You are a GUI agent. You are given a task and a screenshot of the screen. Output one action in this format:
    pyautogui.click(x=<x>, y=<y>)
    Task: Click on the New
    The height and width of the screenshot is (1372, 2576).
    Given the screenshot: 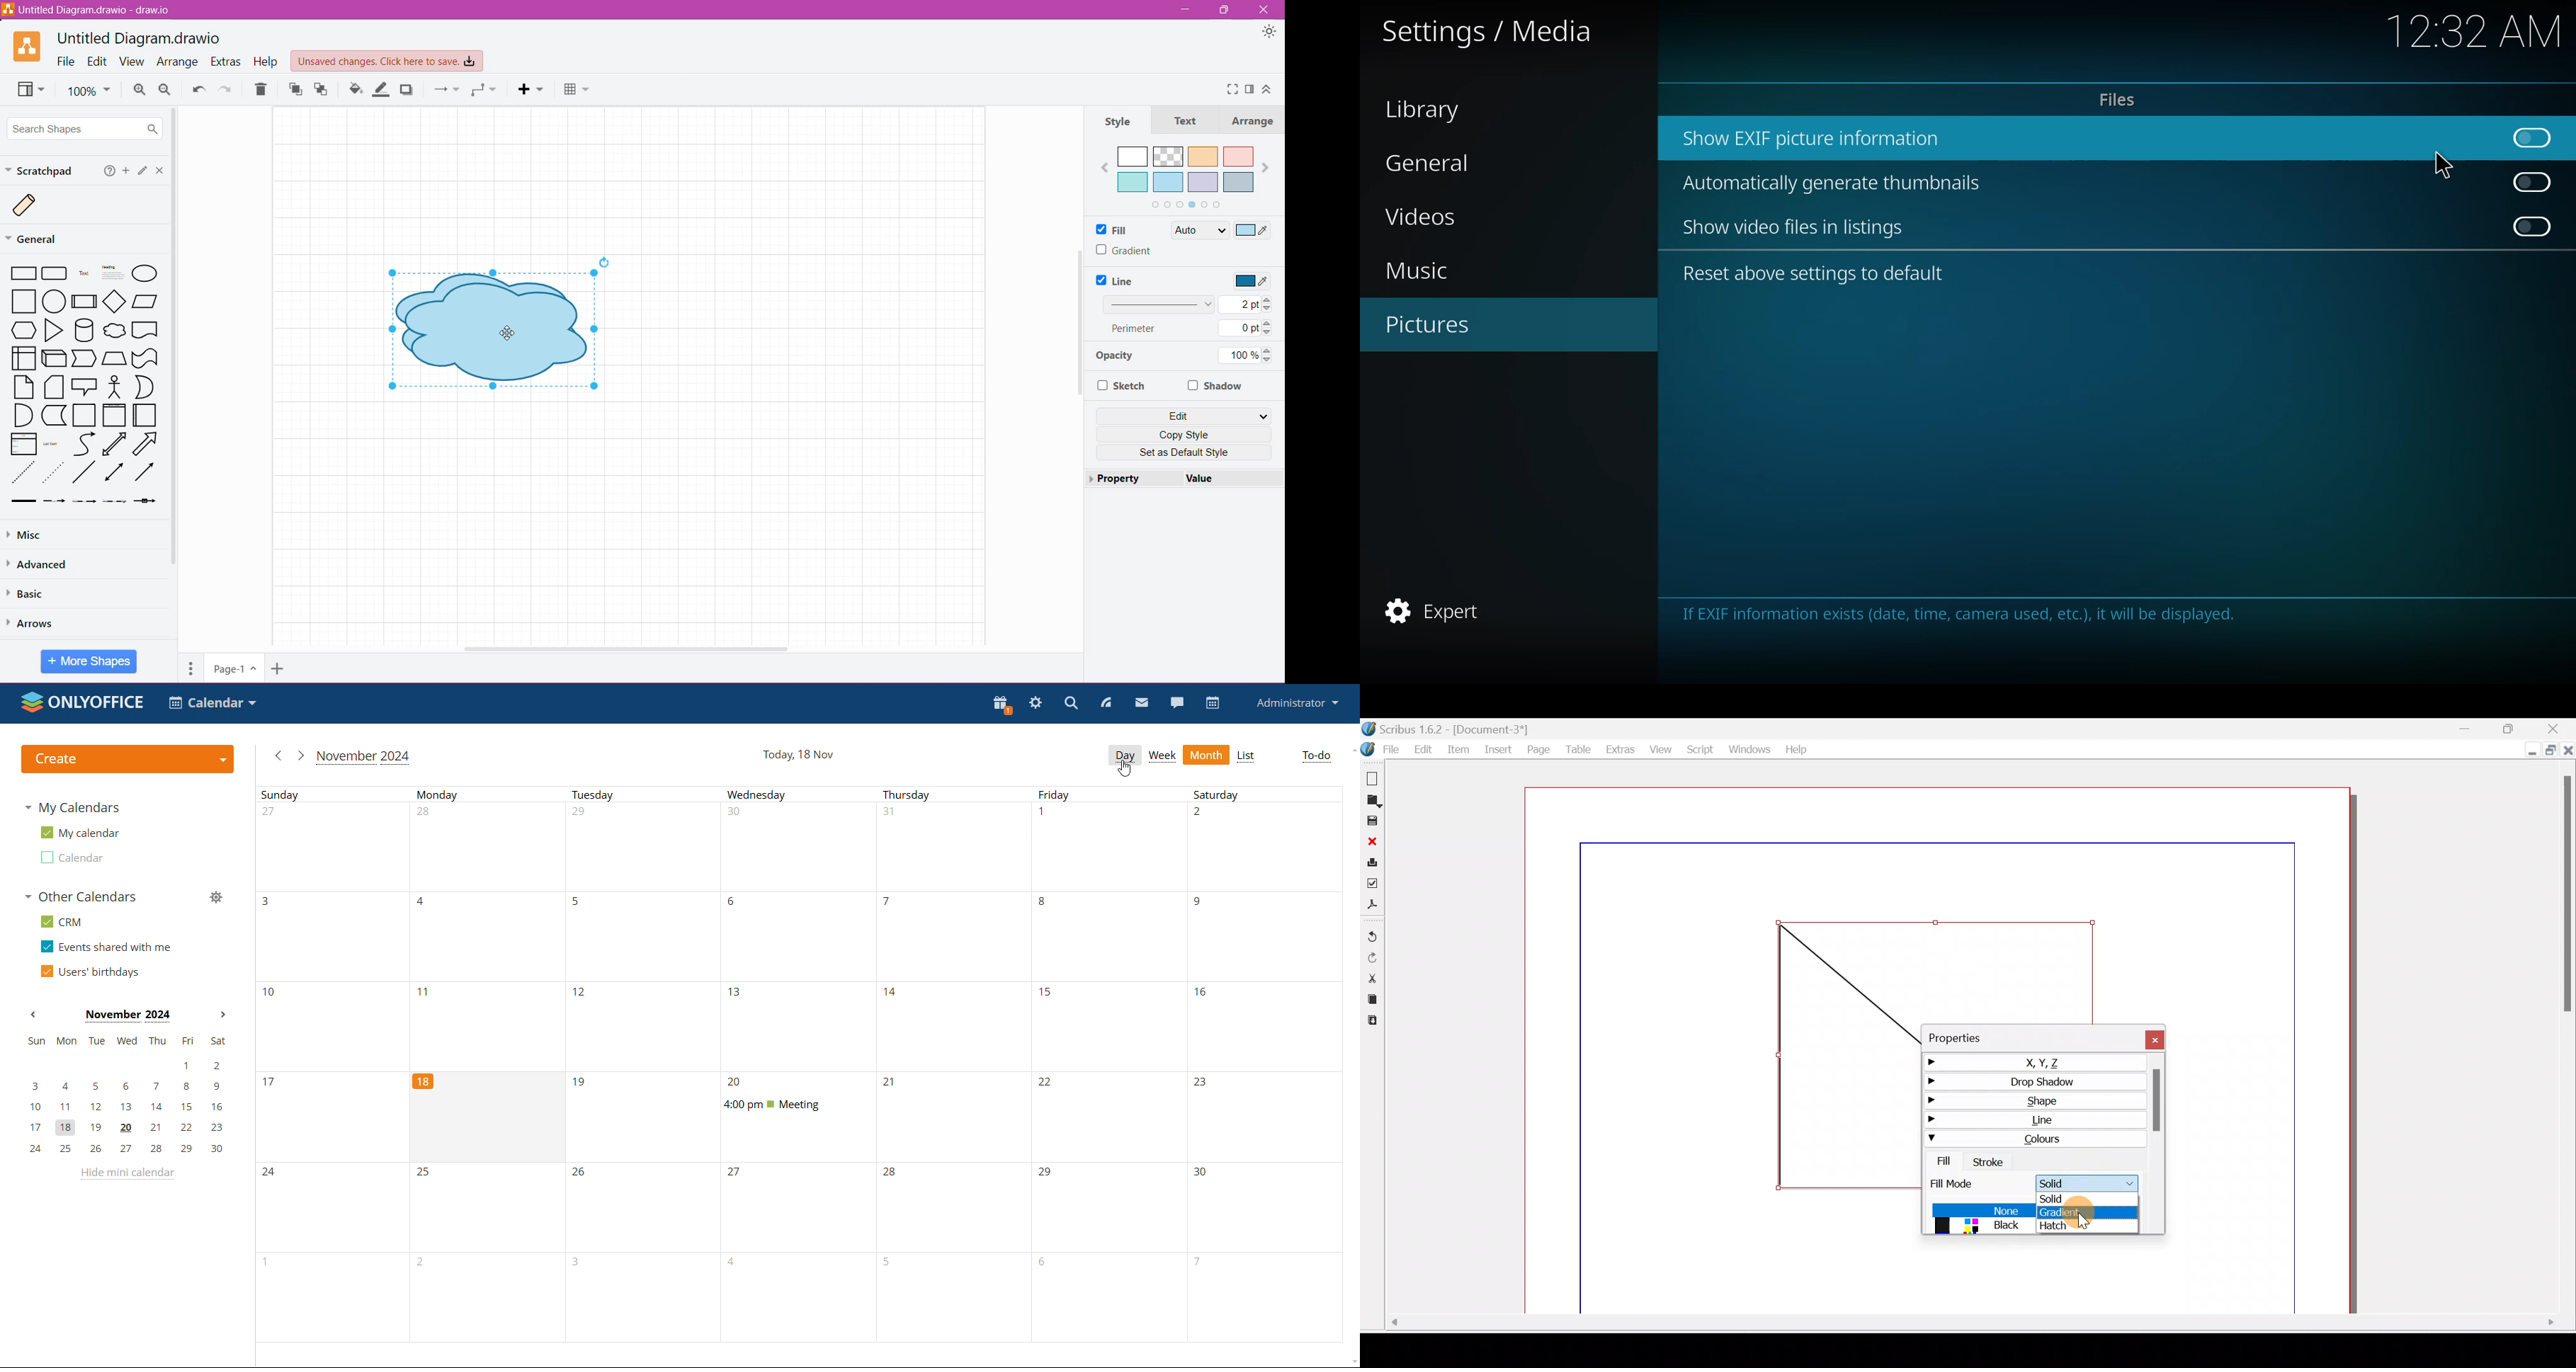 What is the action you would take?
    pyautogui.click(x=1373, y=776)
    